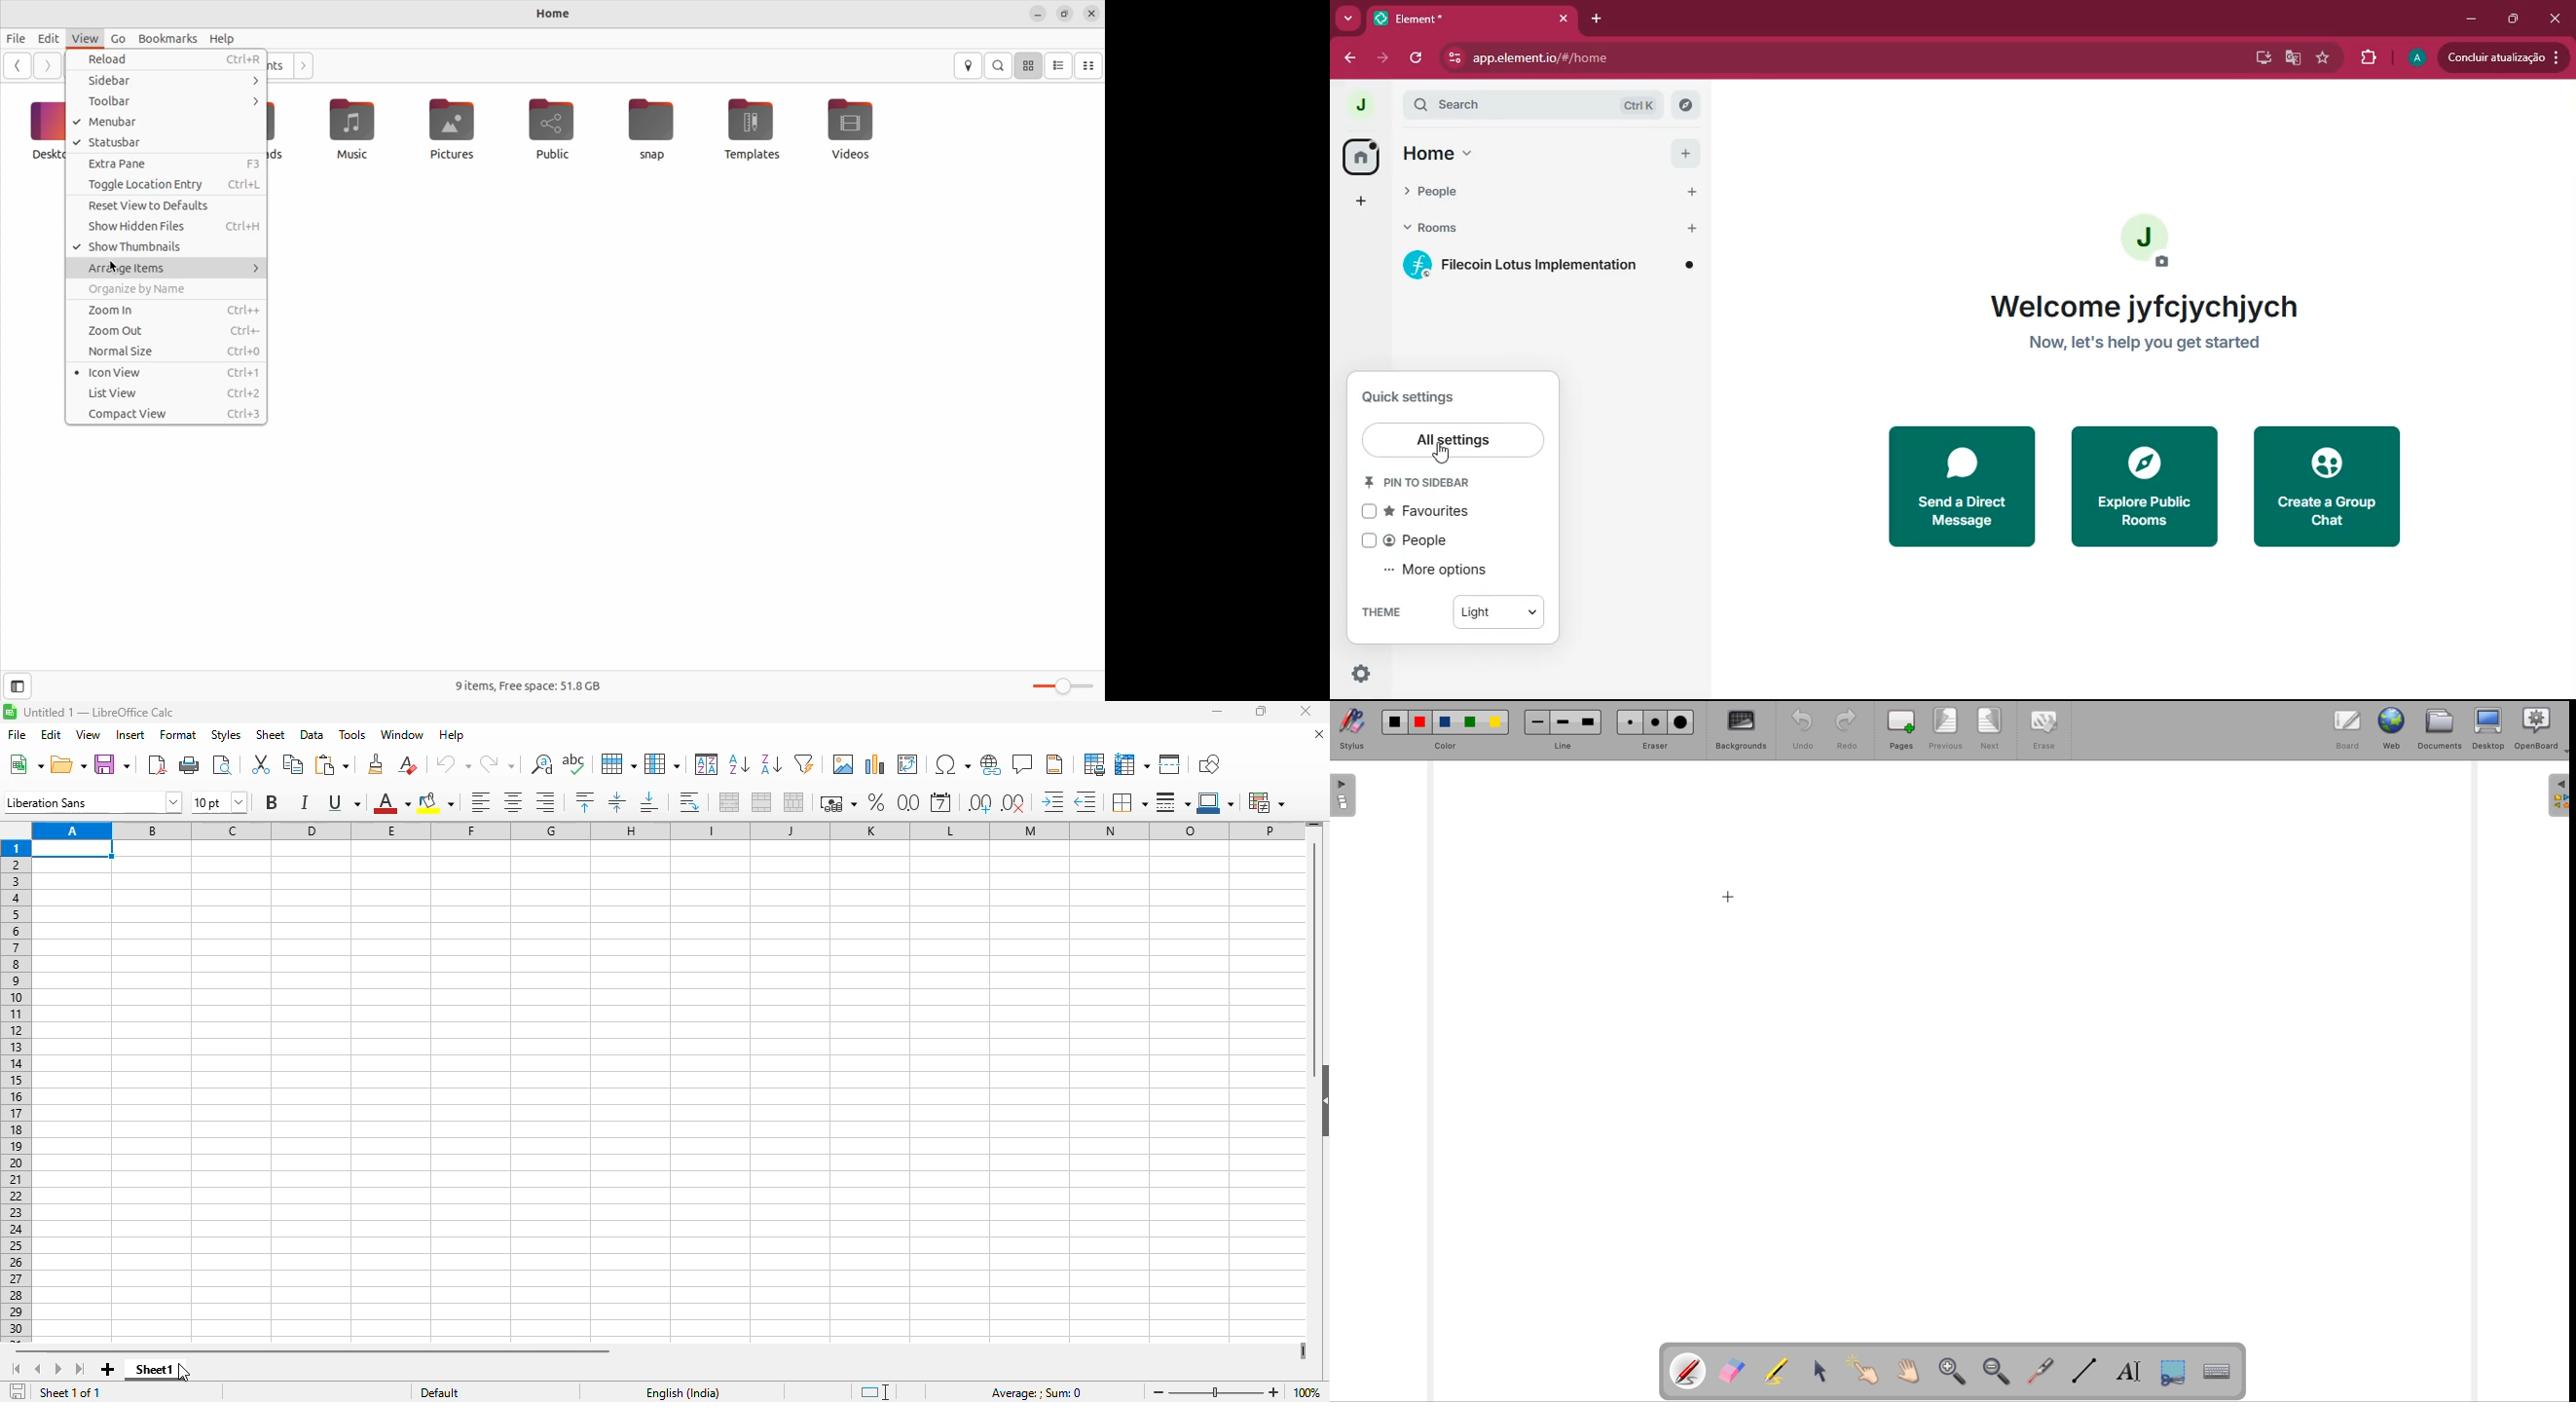 The height and width of the screenshot is (1428, 2576). Describe the element at coordinates (656, 132) in the screenshot. I see `Snap` at that location.